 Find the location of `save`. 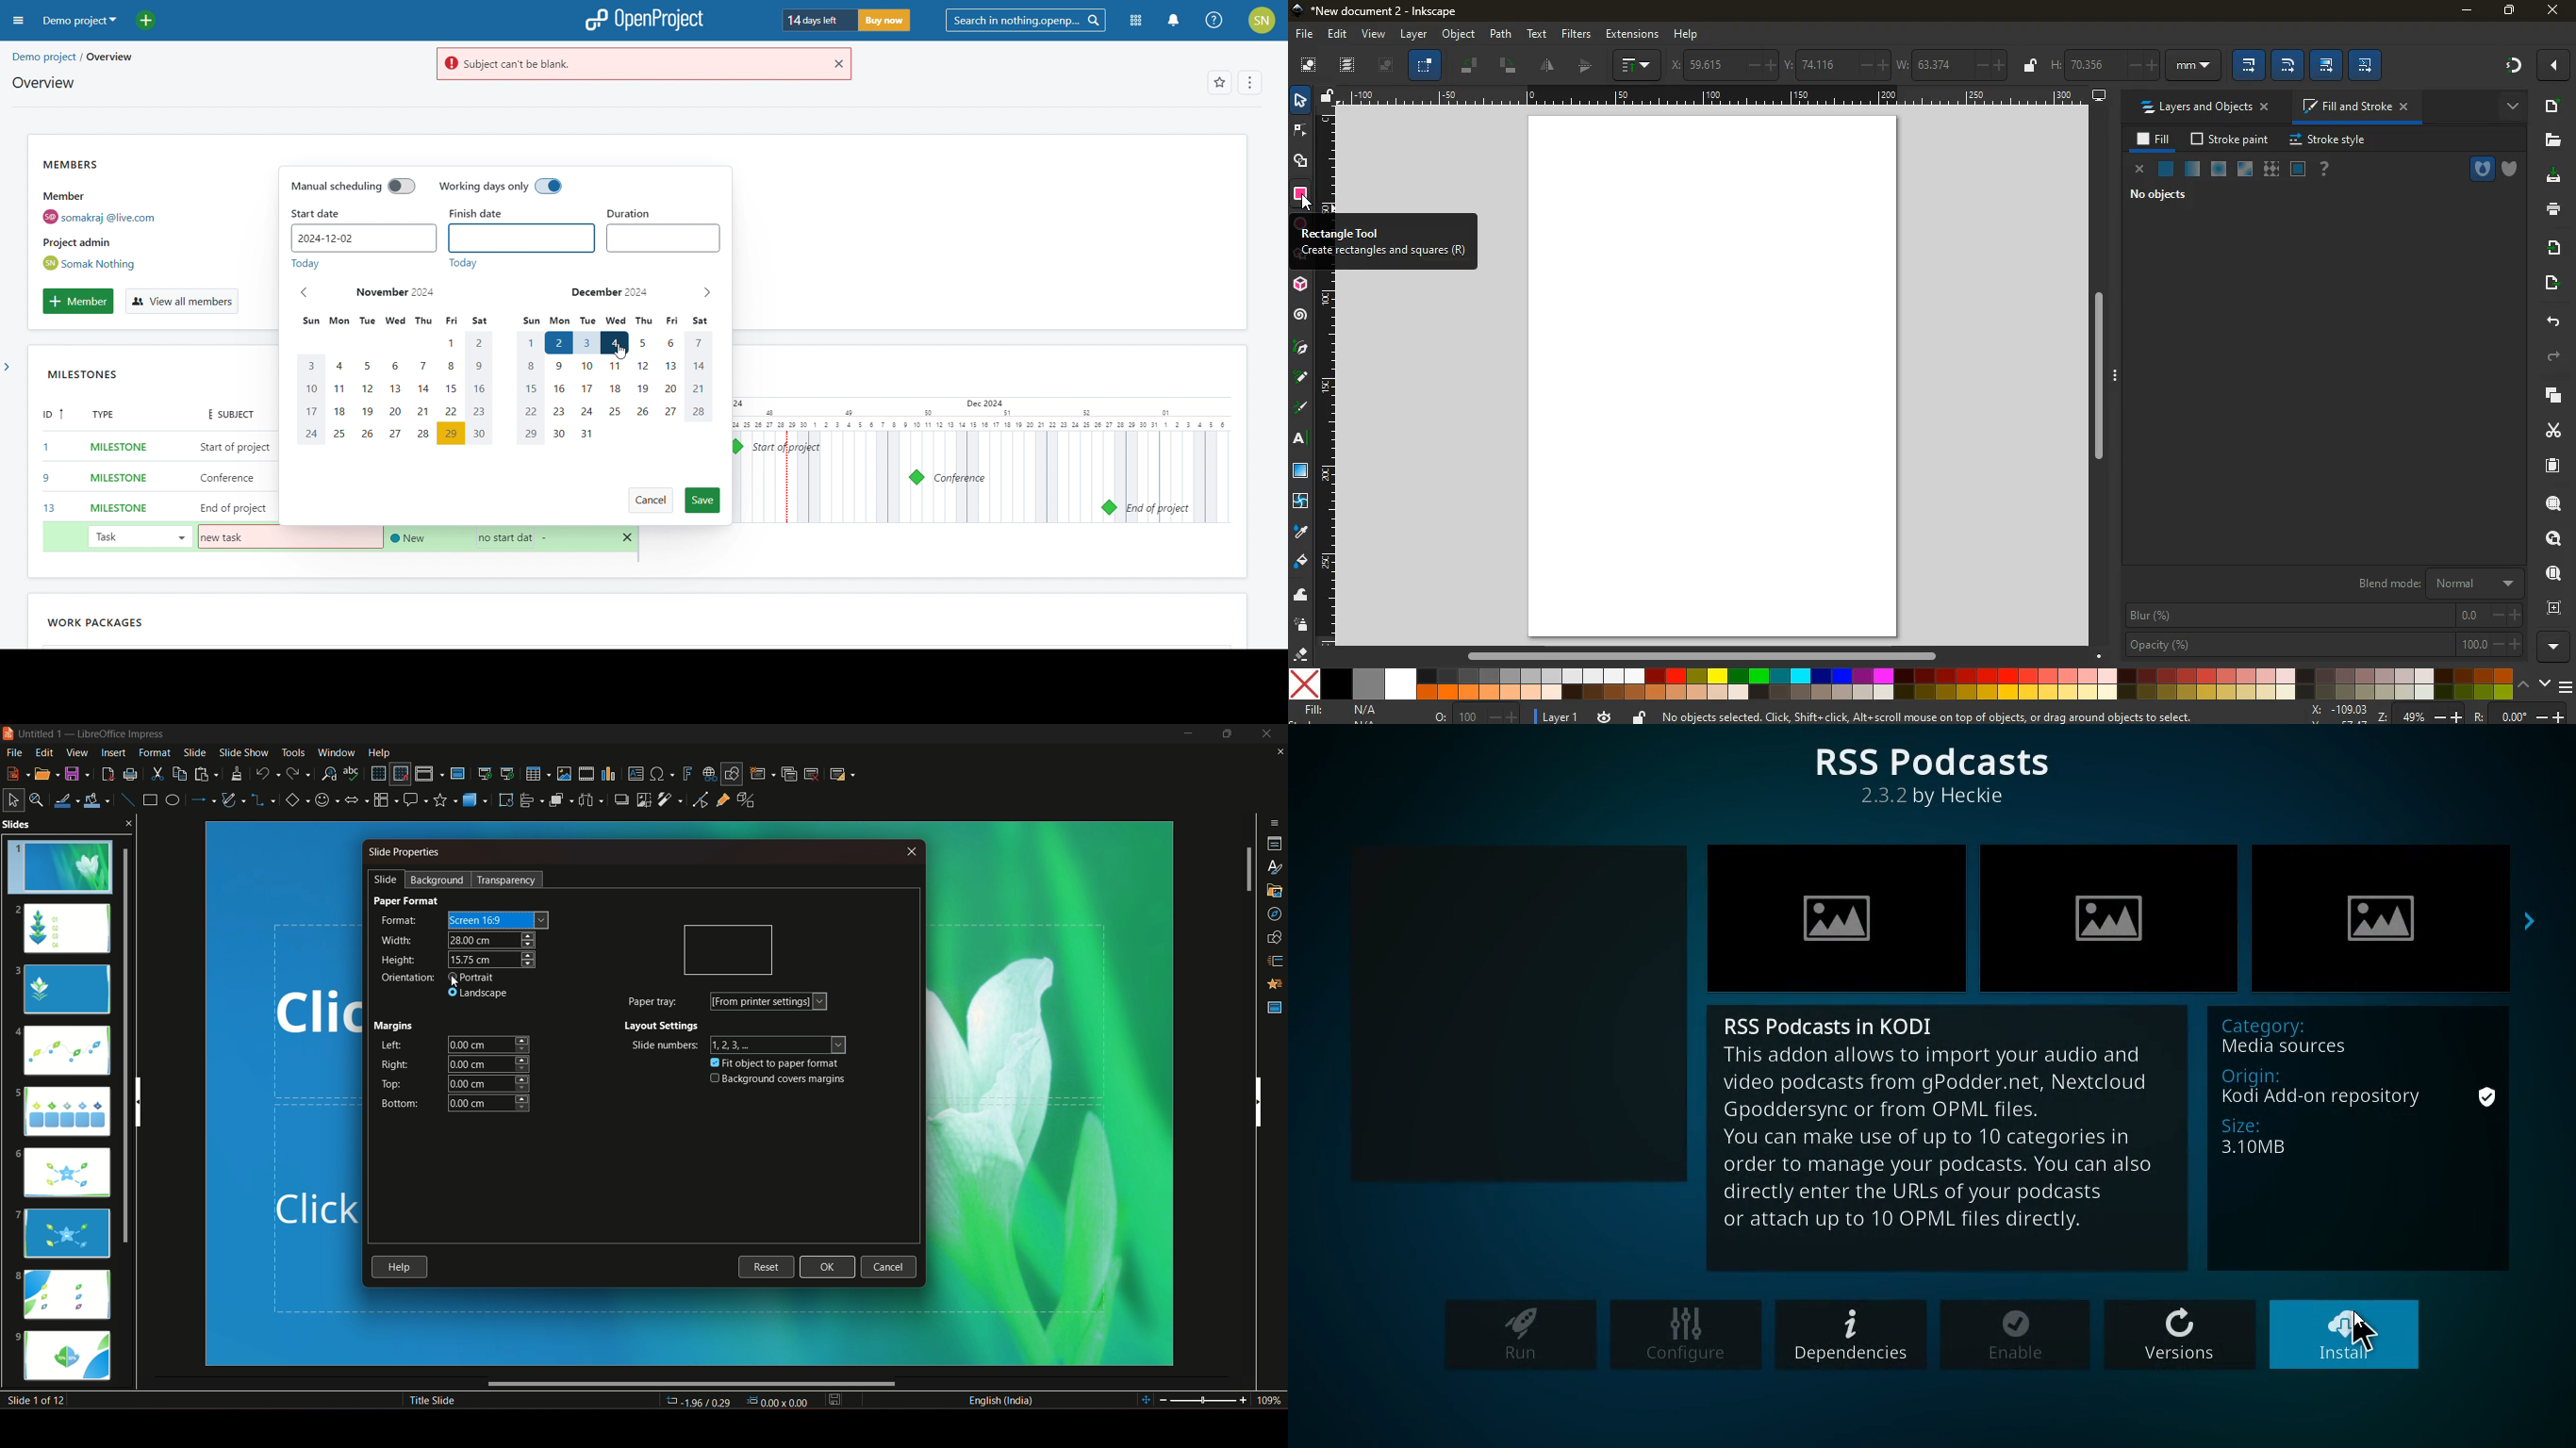

save is located at coordinates (78, 773).